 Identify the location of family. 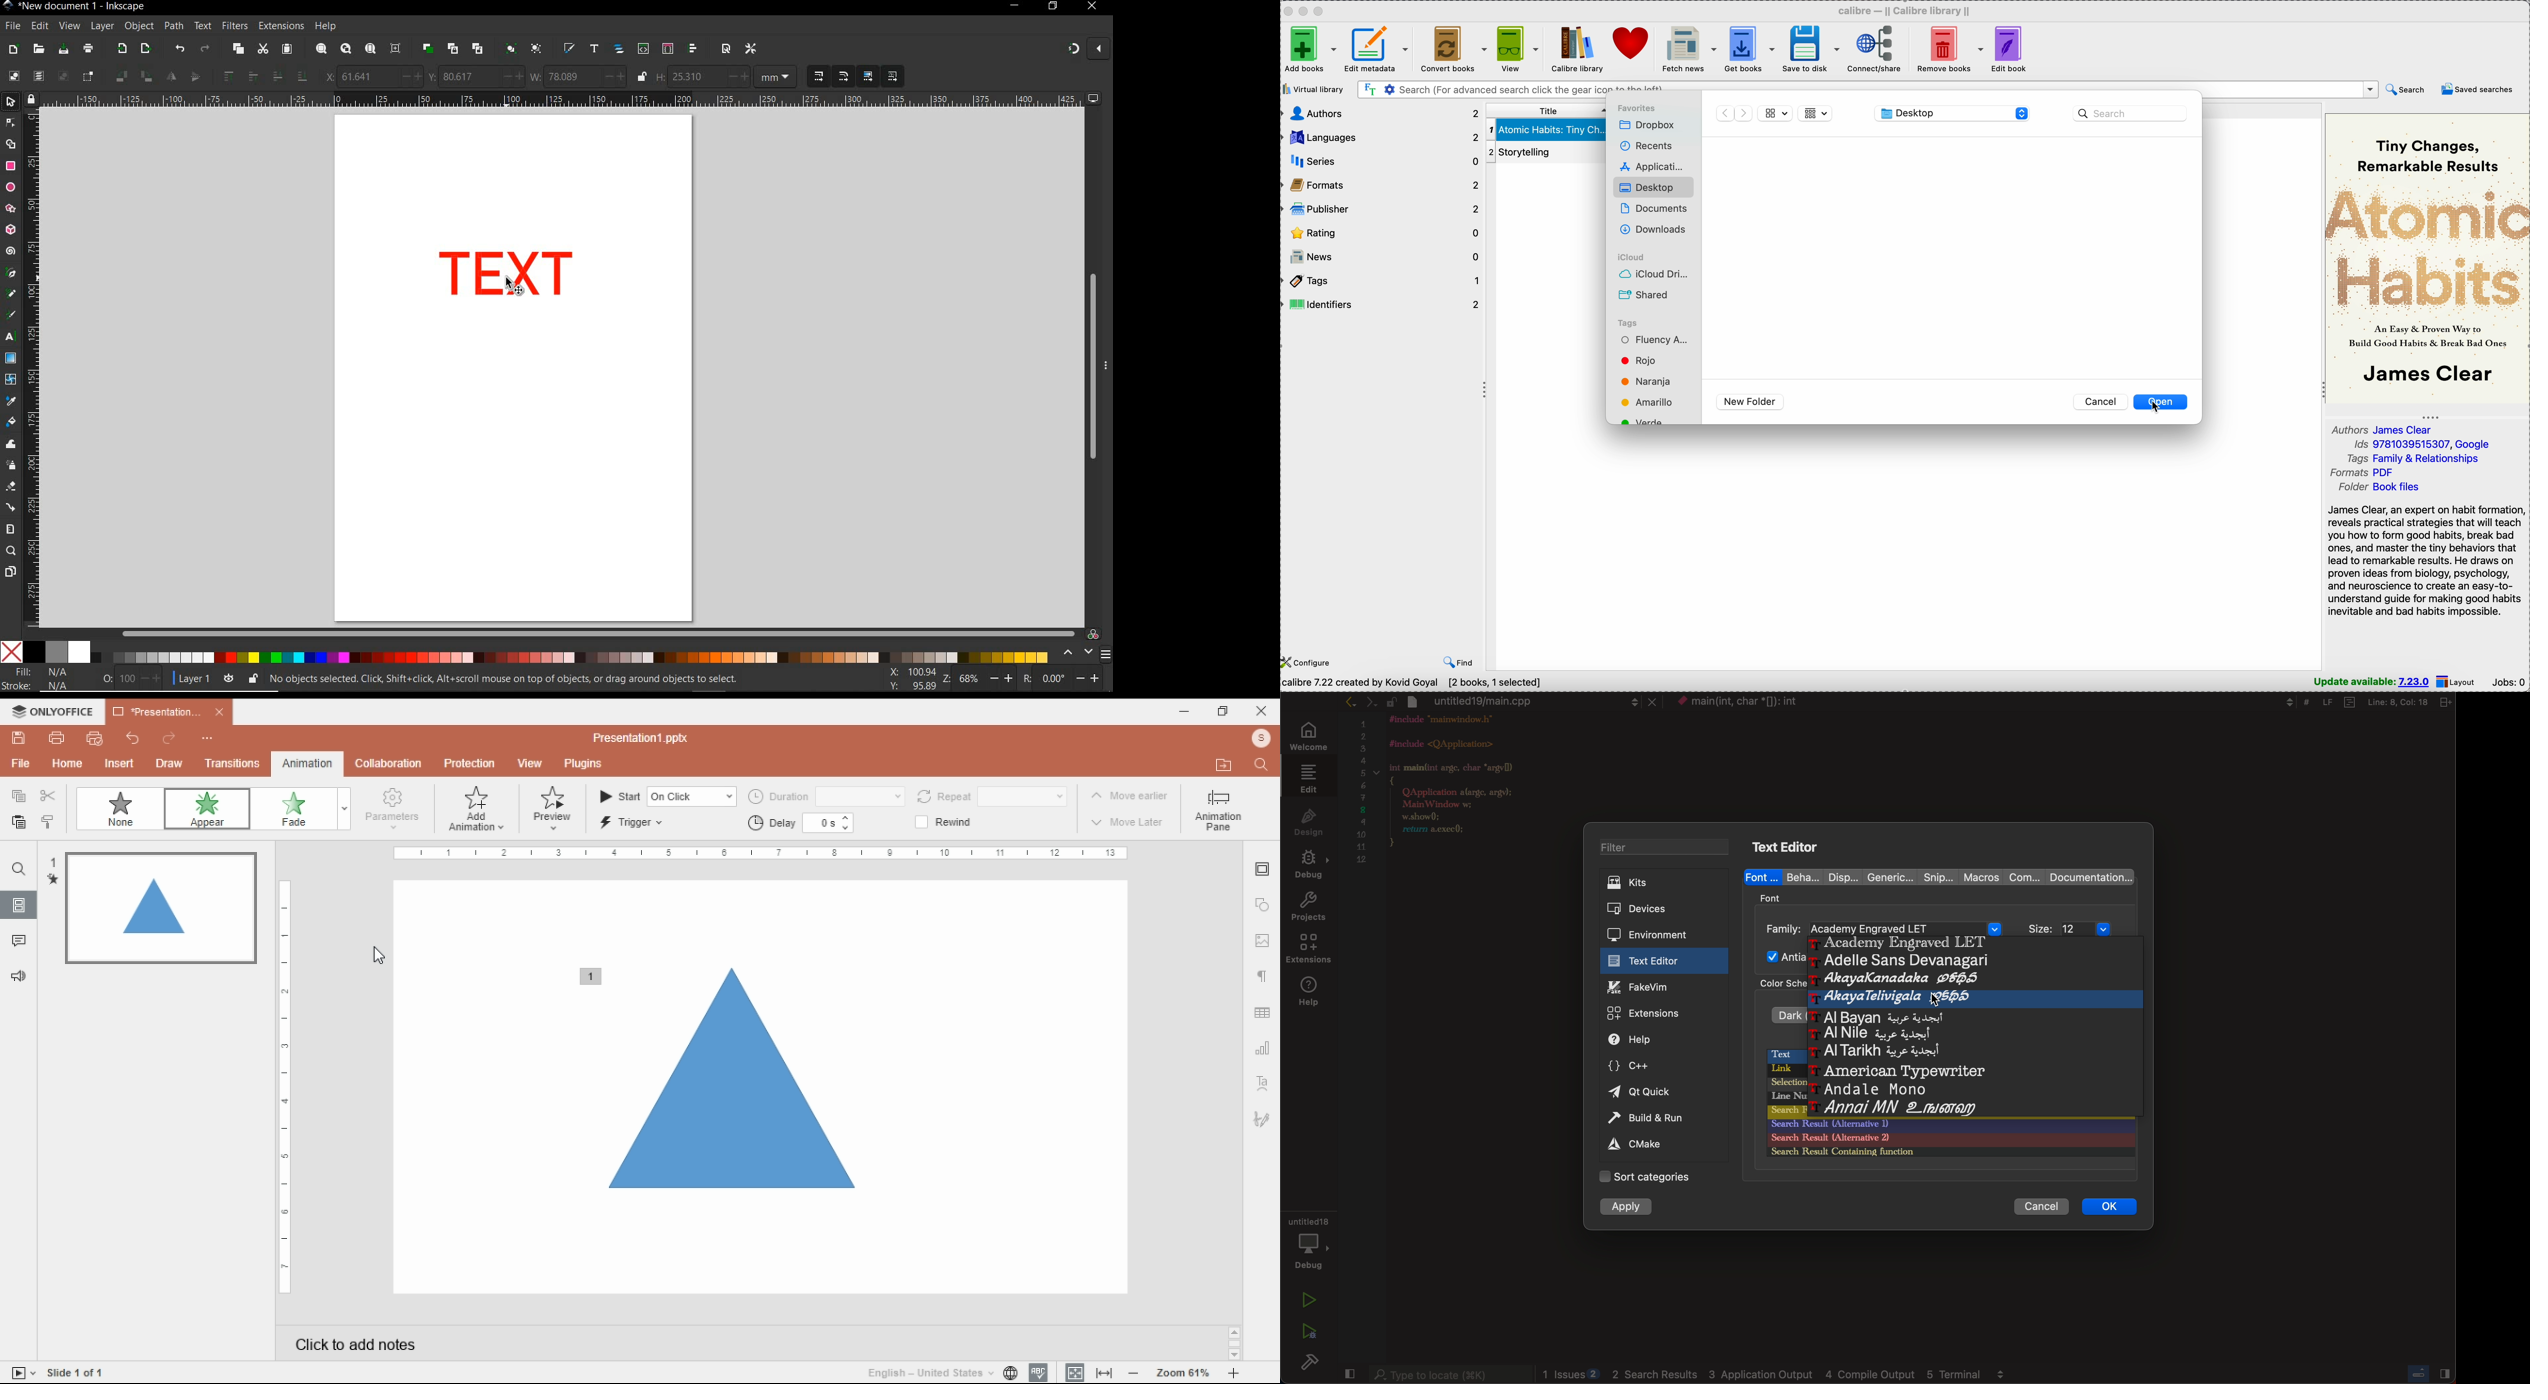
(1884, 926).